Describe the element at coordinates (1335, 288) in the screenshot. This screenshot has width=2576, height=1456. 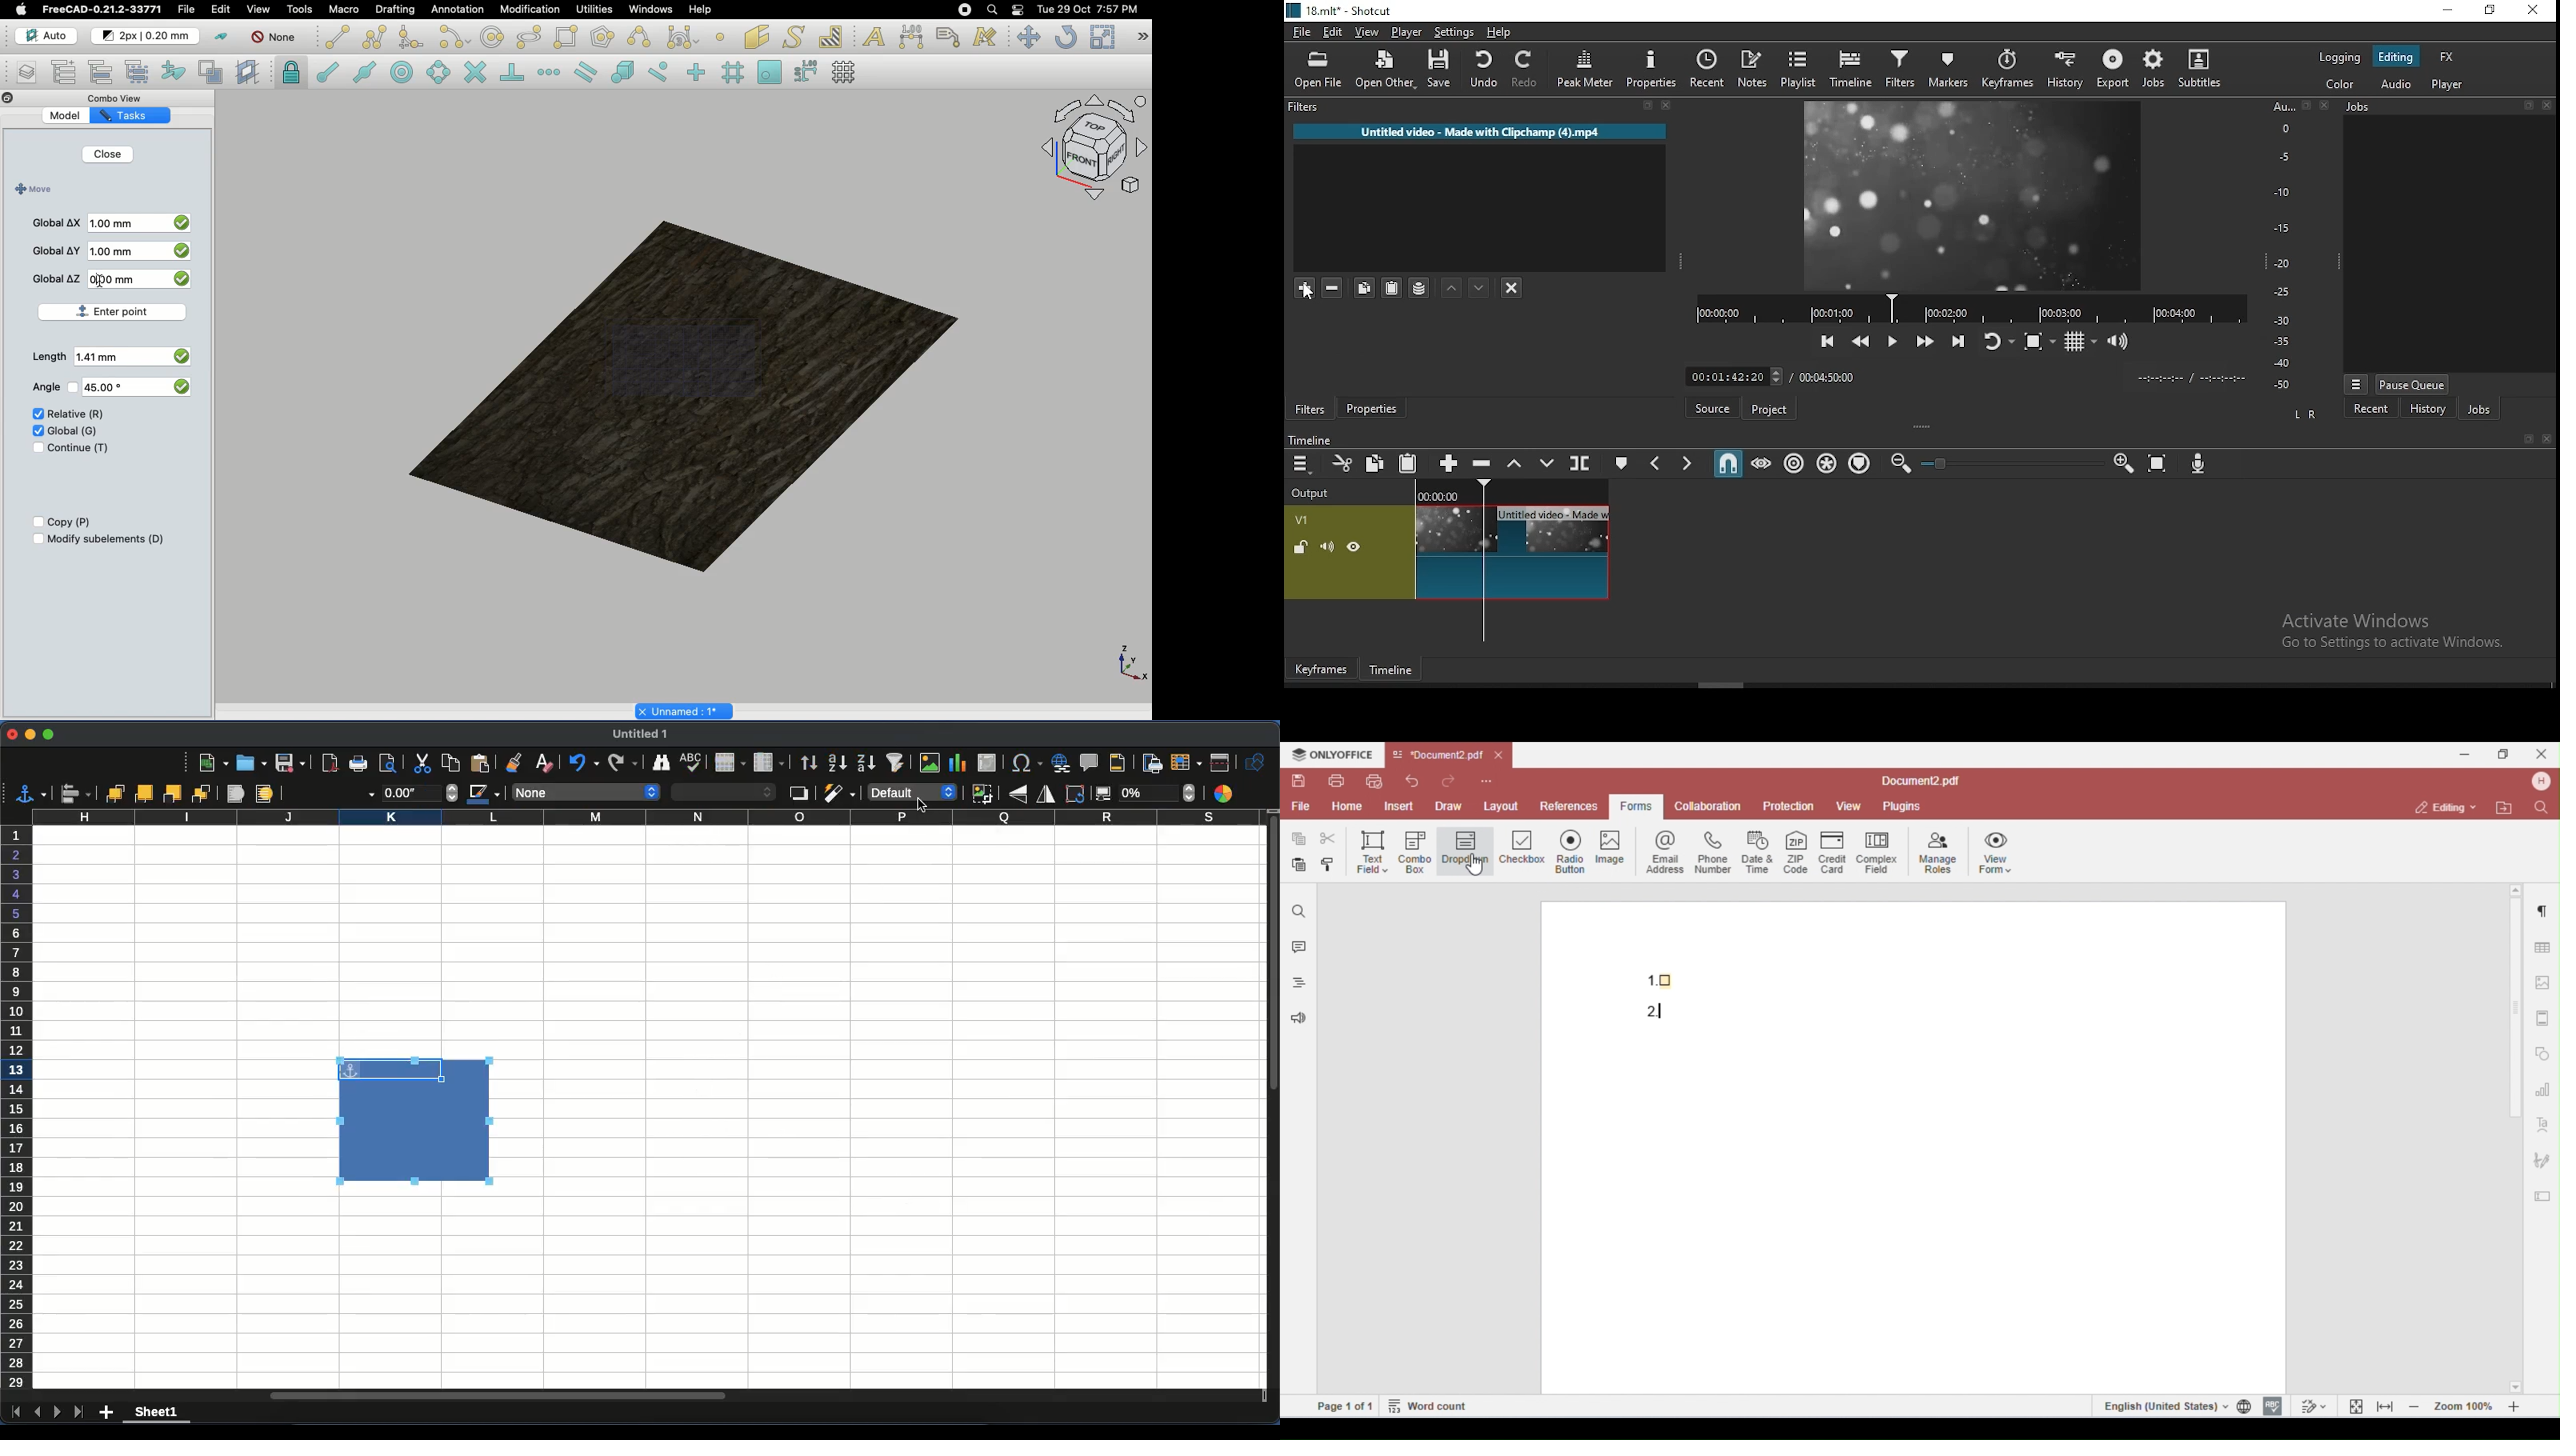
I see `remove selected text` at that location.